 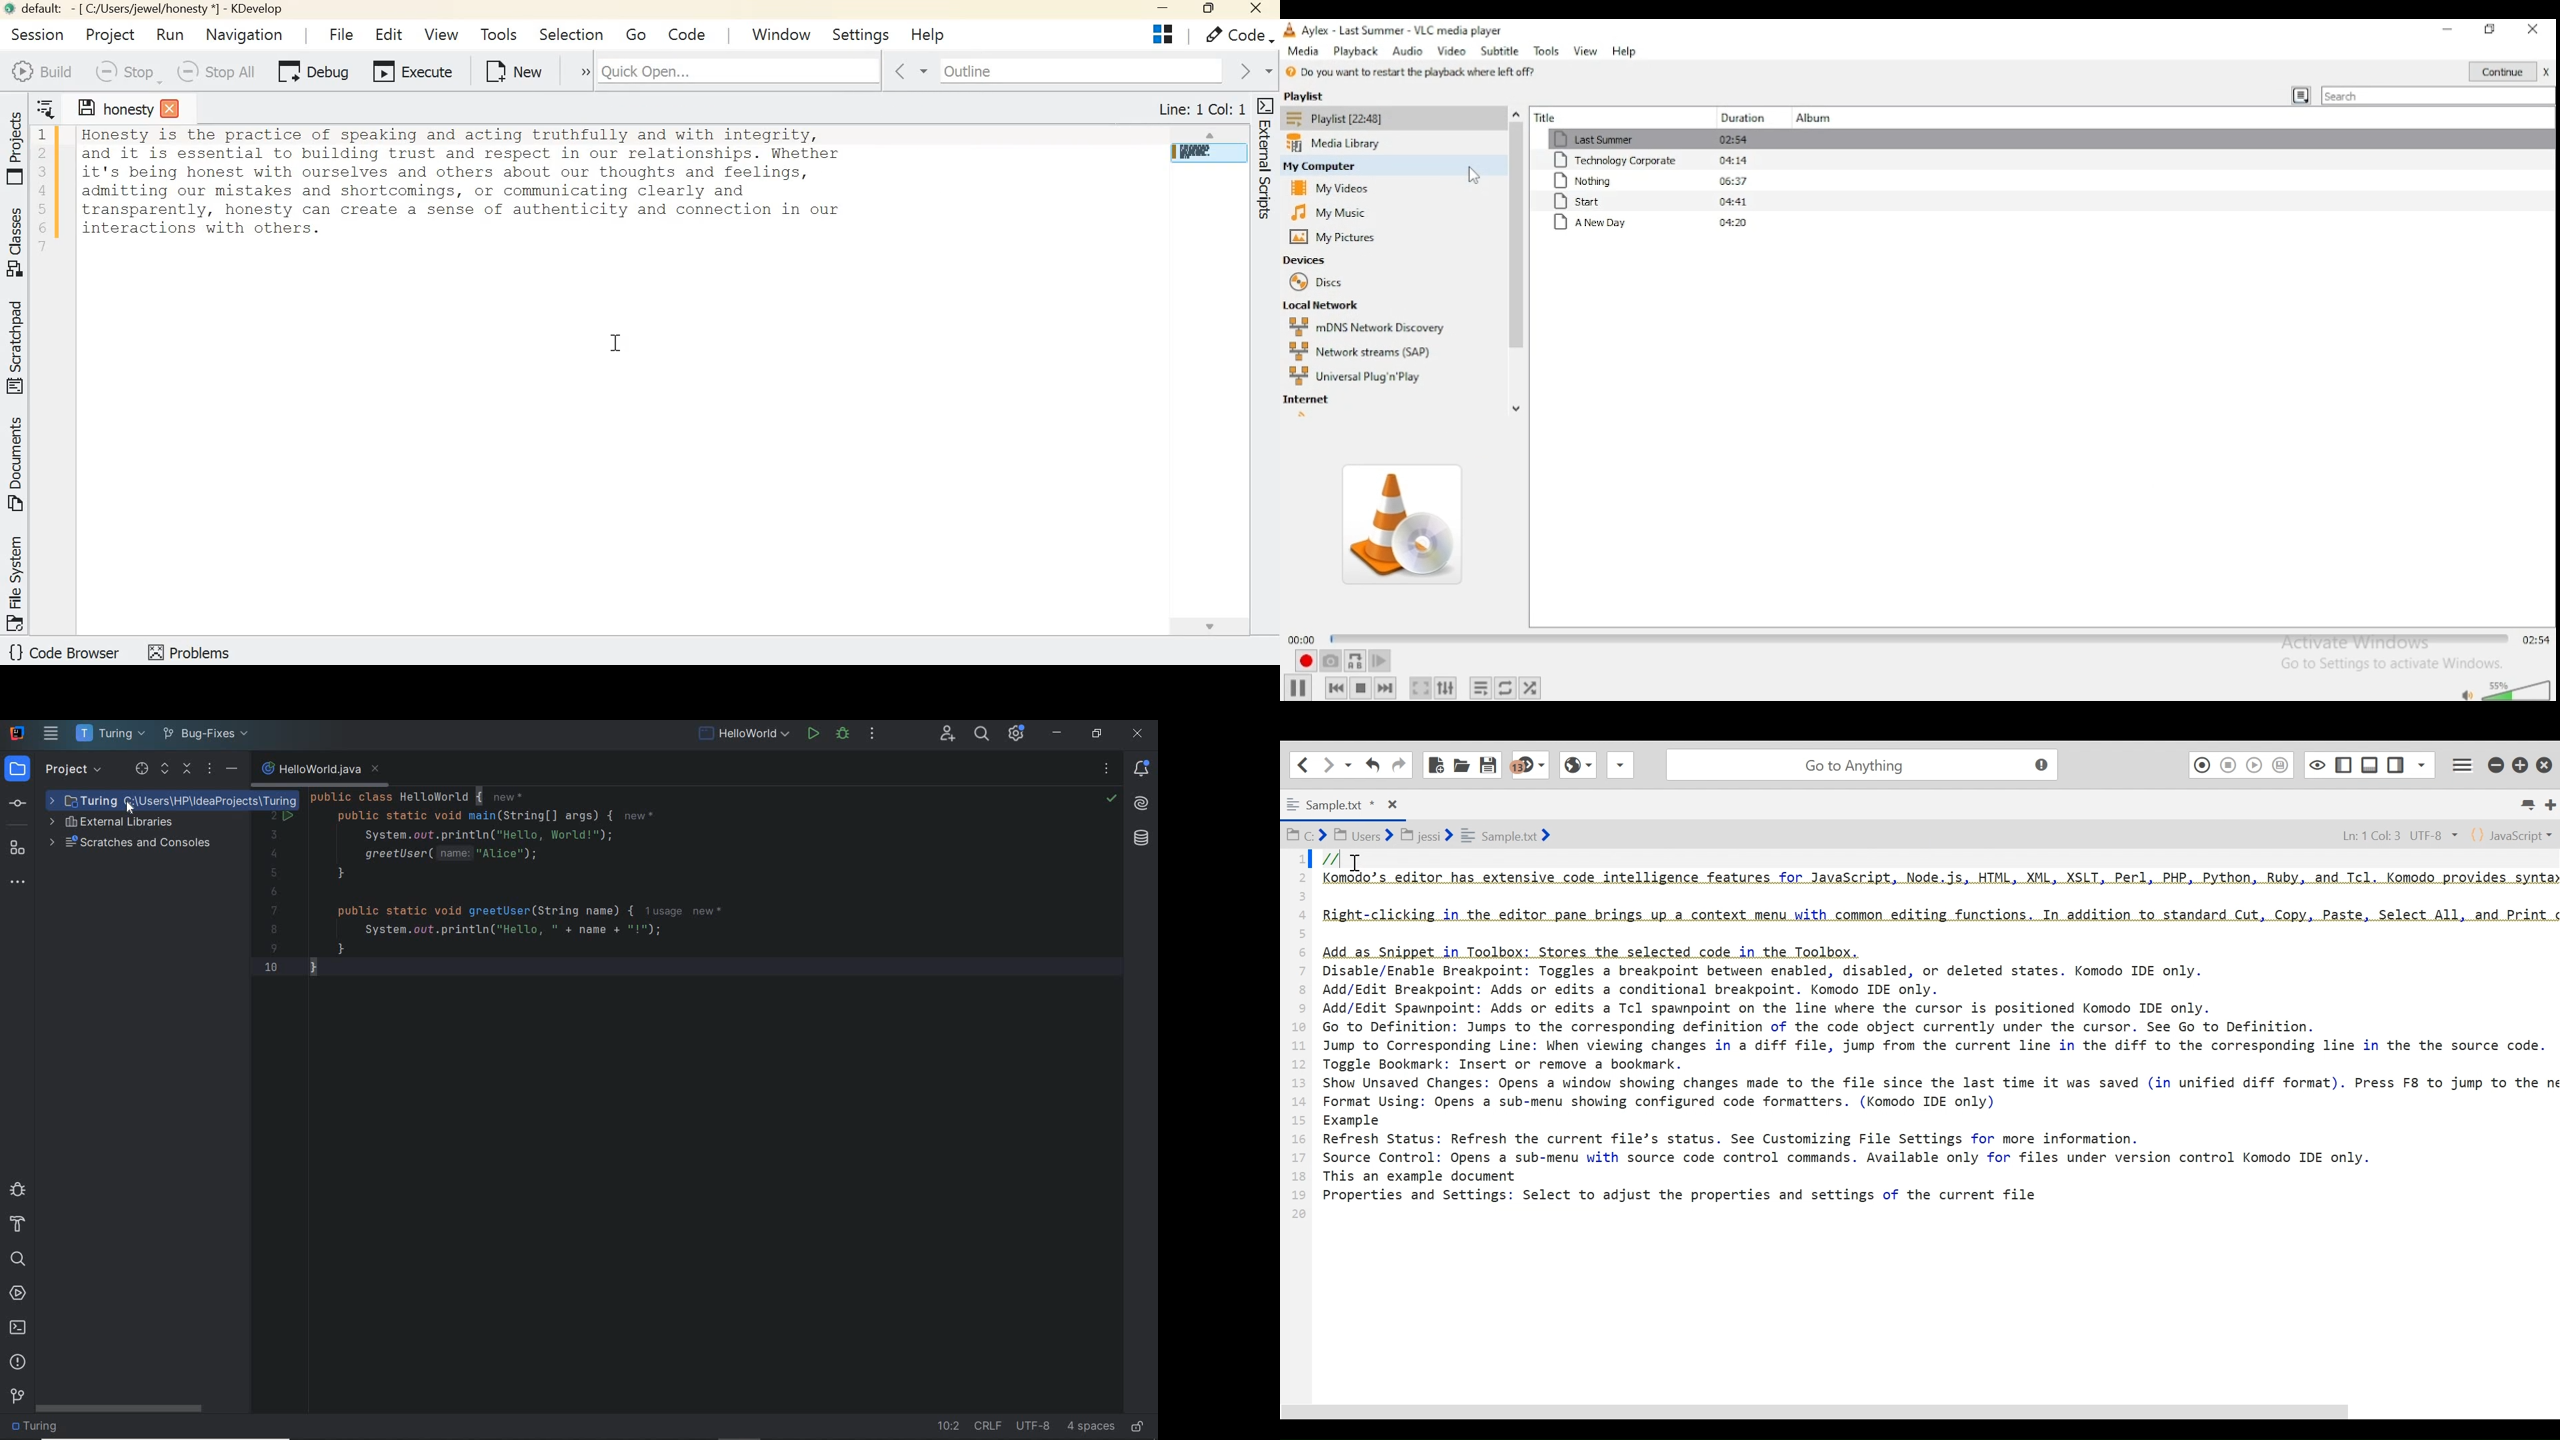 I want to click on elapsed time, so click(x=1298, y=640).